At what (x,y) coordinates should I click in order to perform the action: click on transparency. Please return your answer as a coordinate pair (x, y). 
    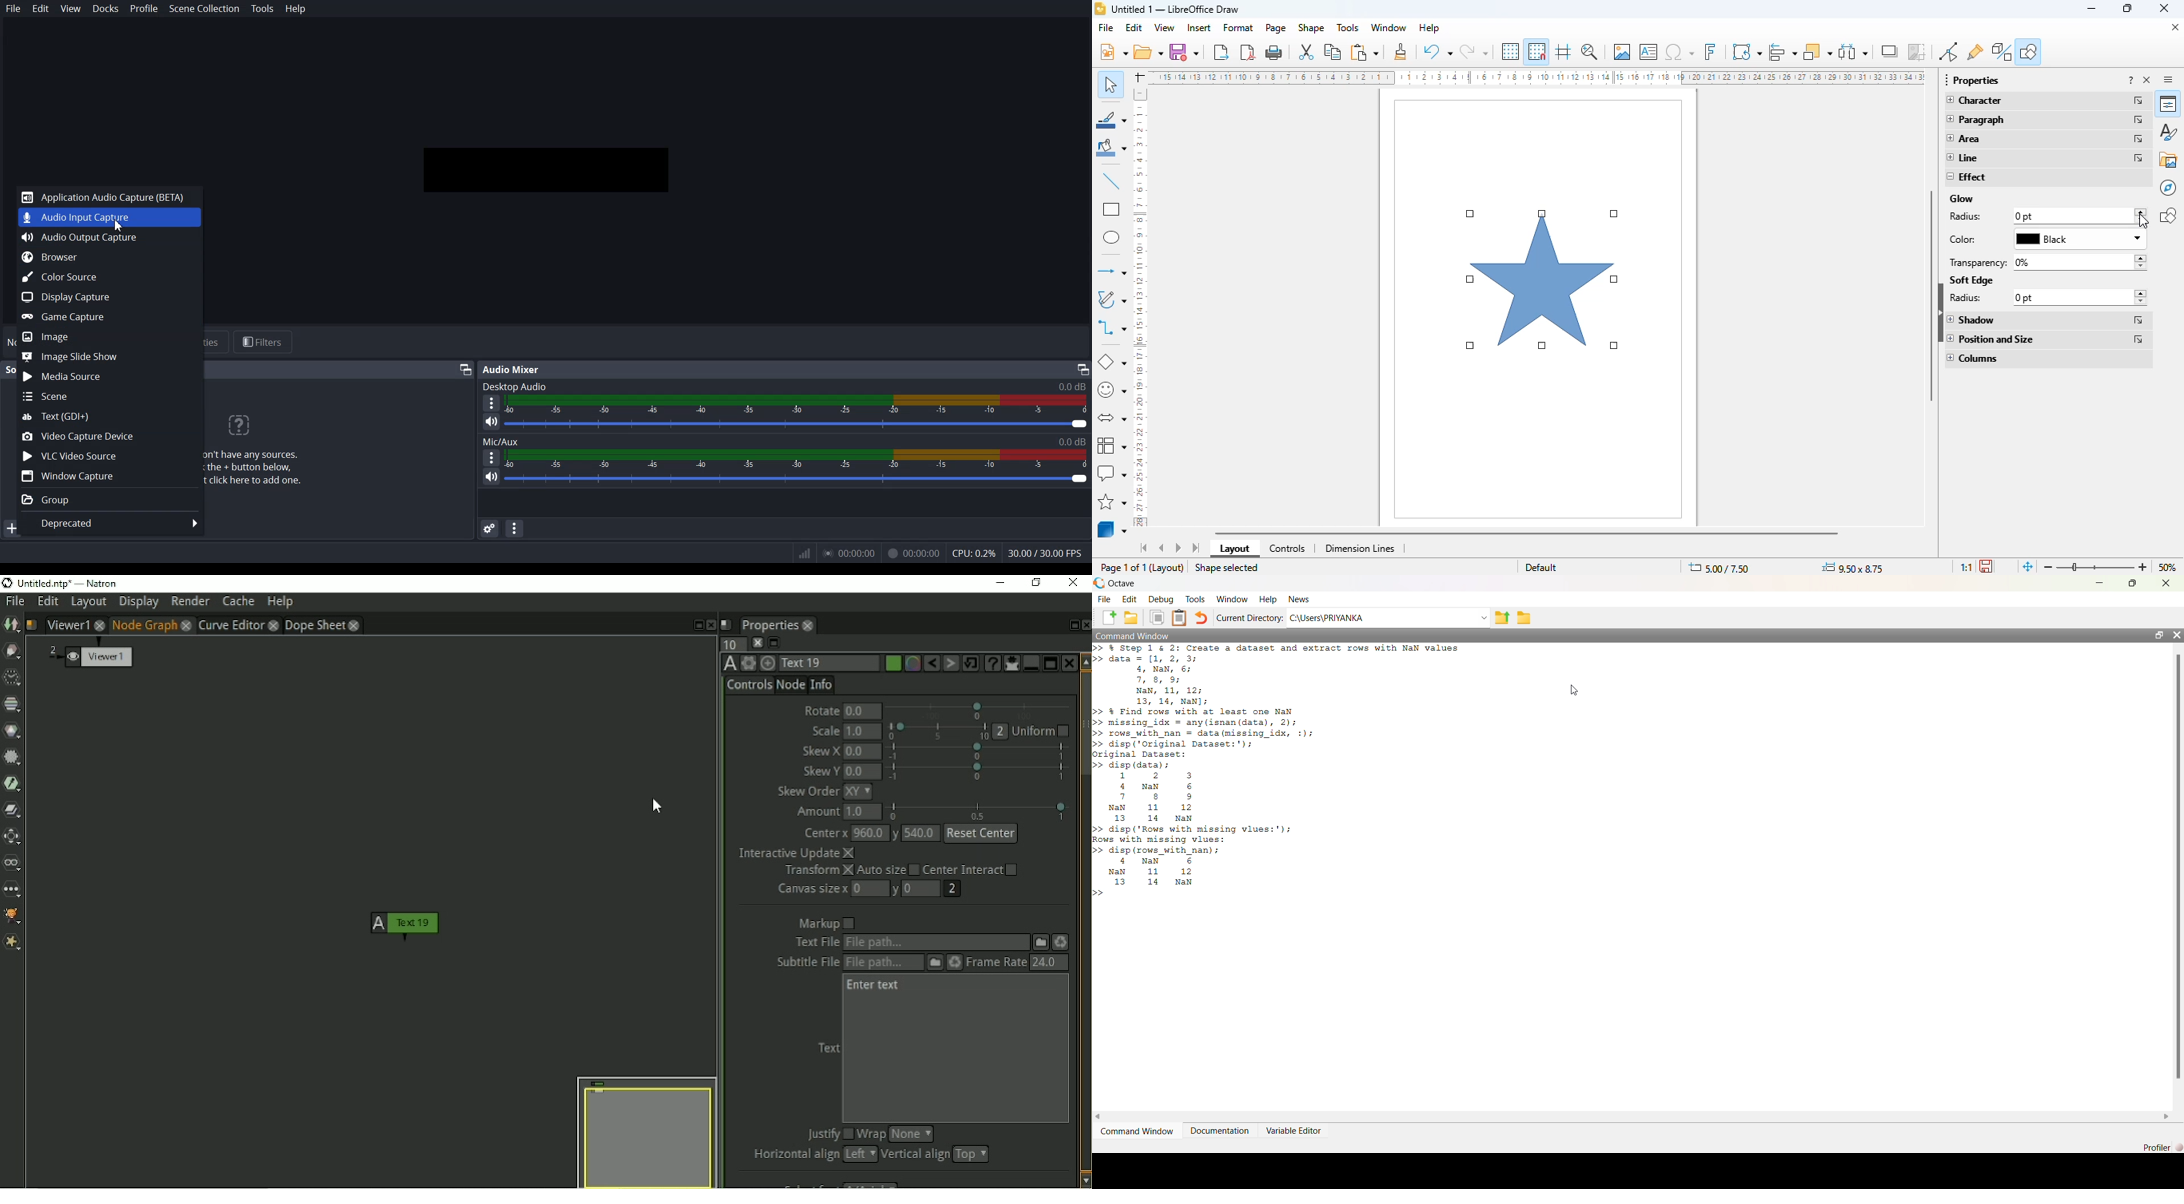
    Looking at the image, I should click on (1977, 262).